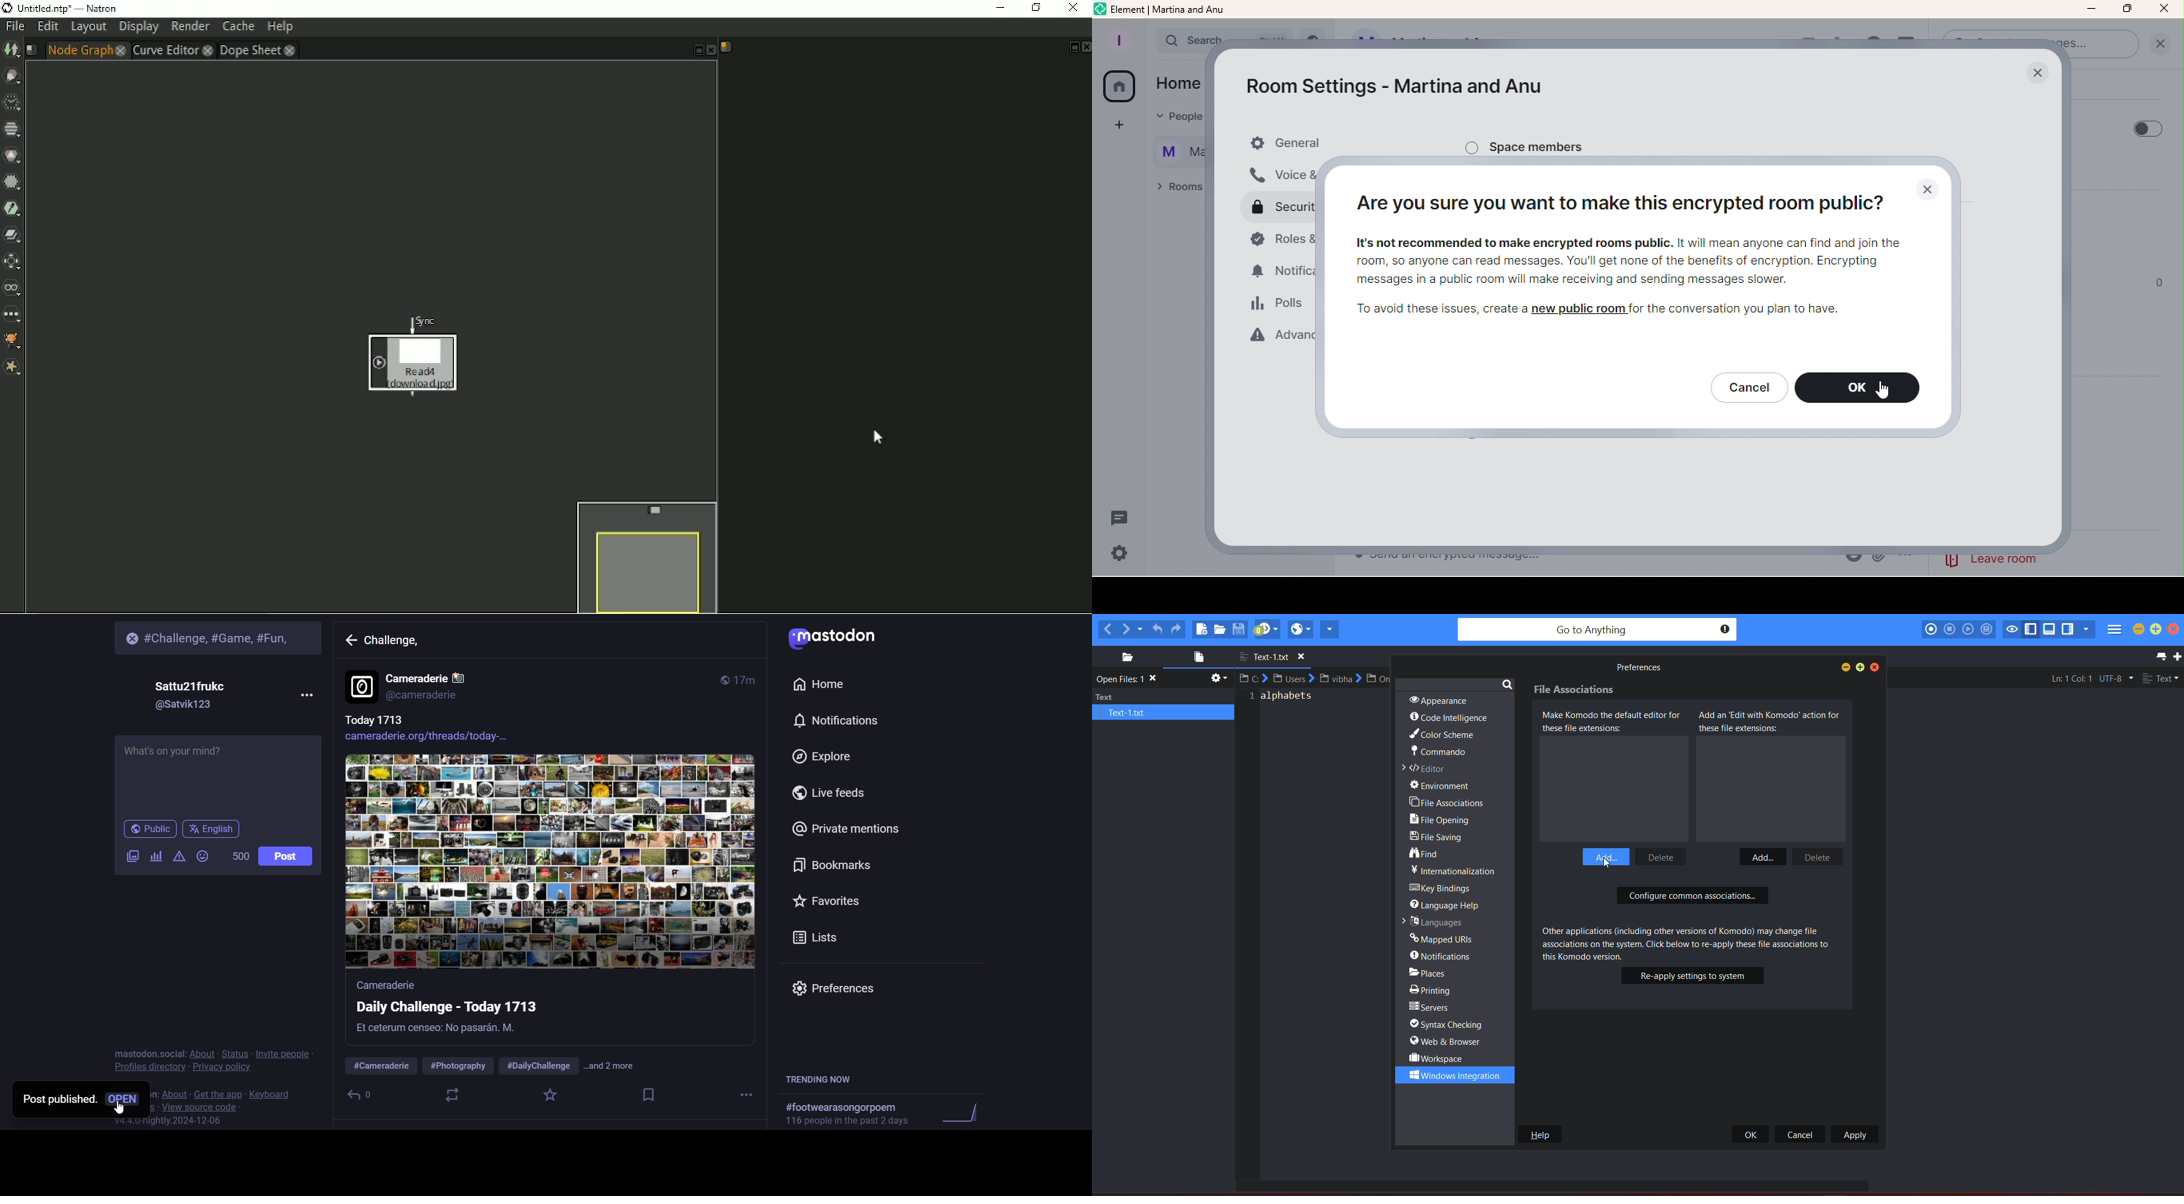  I want to click on image/video, so click(127, 857).